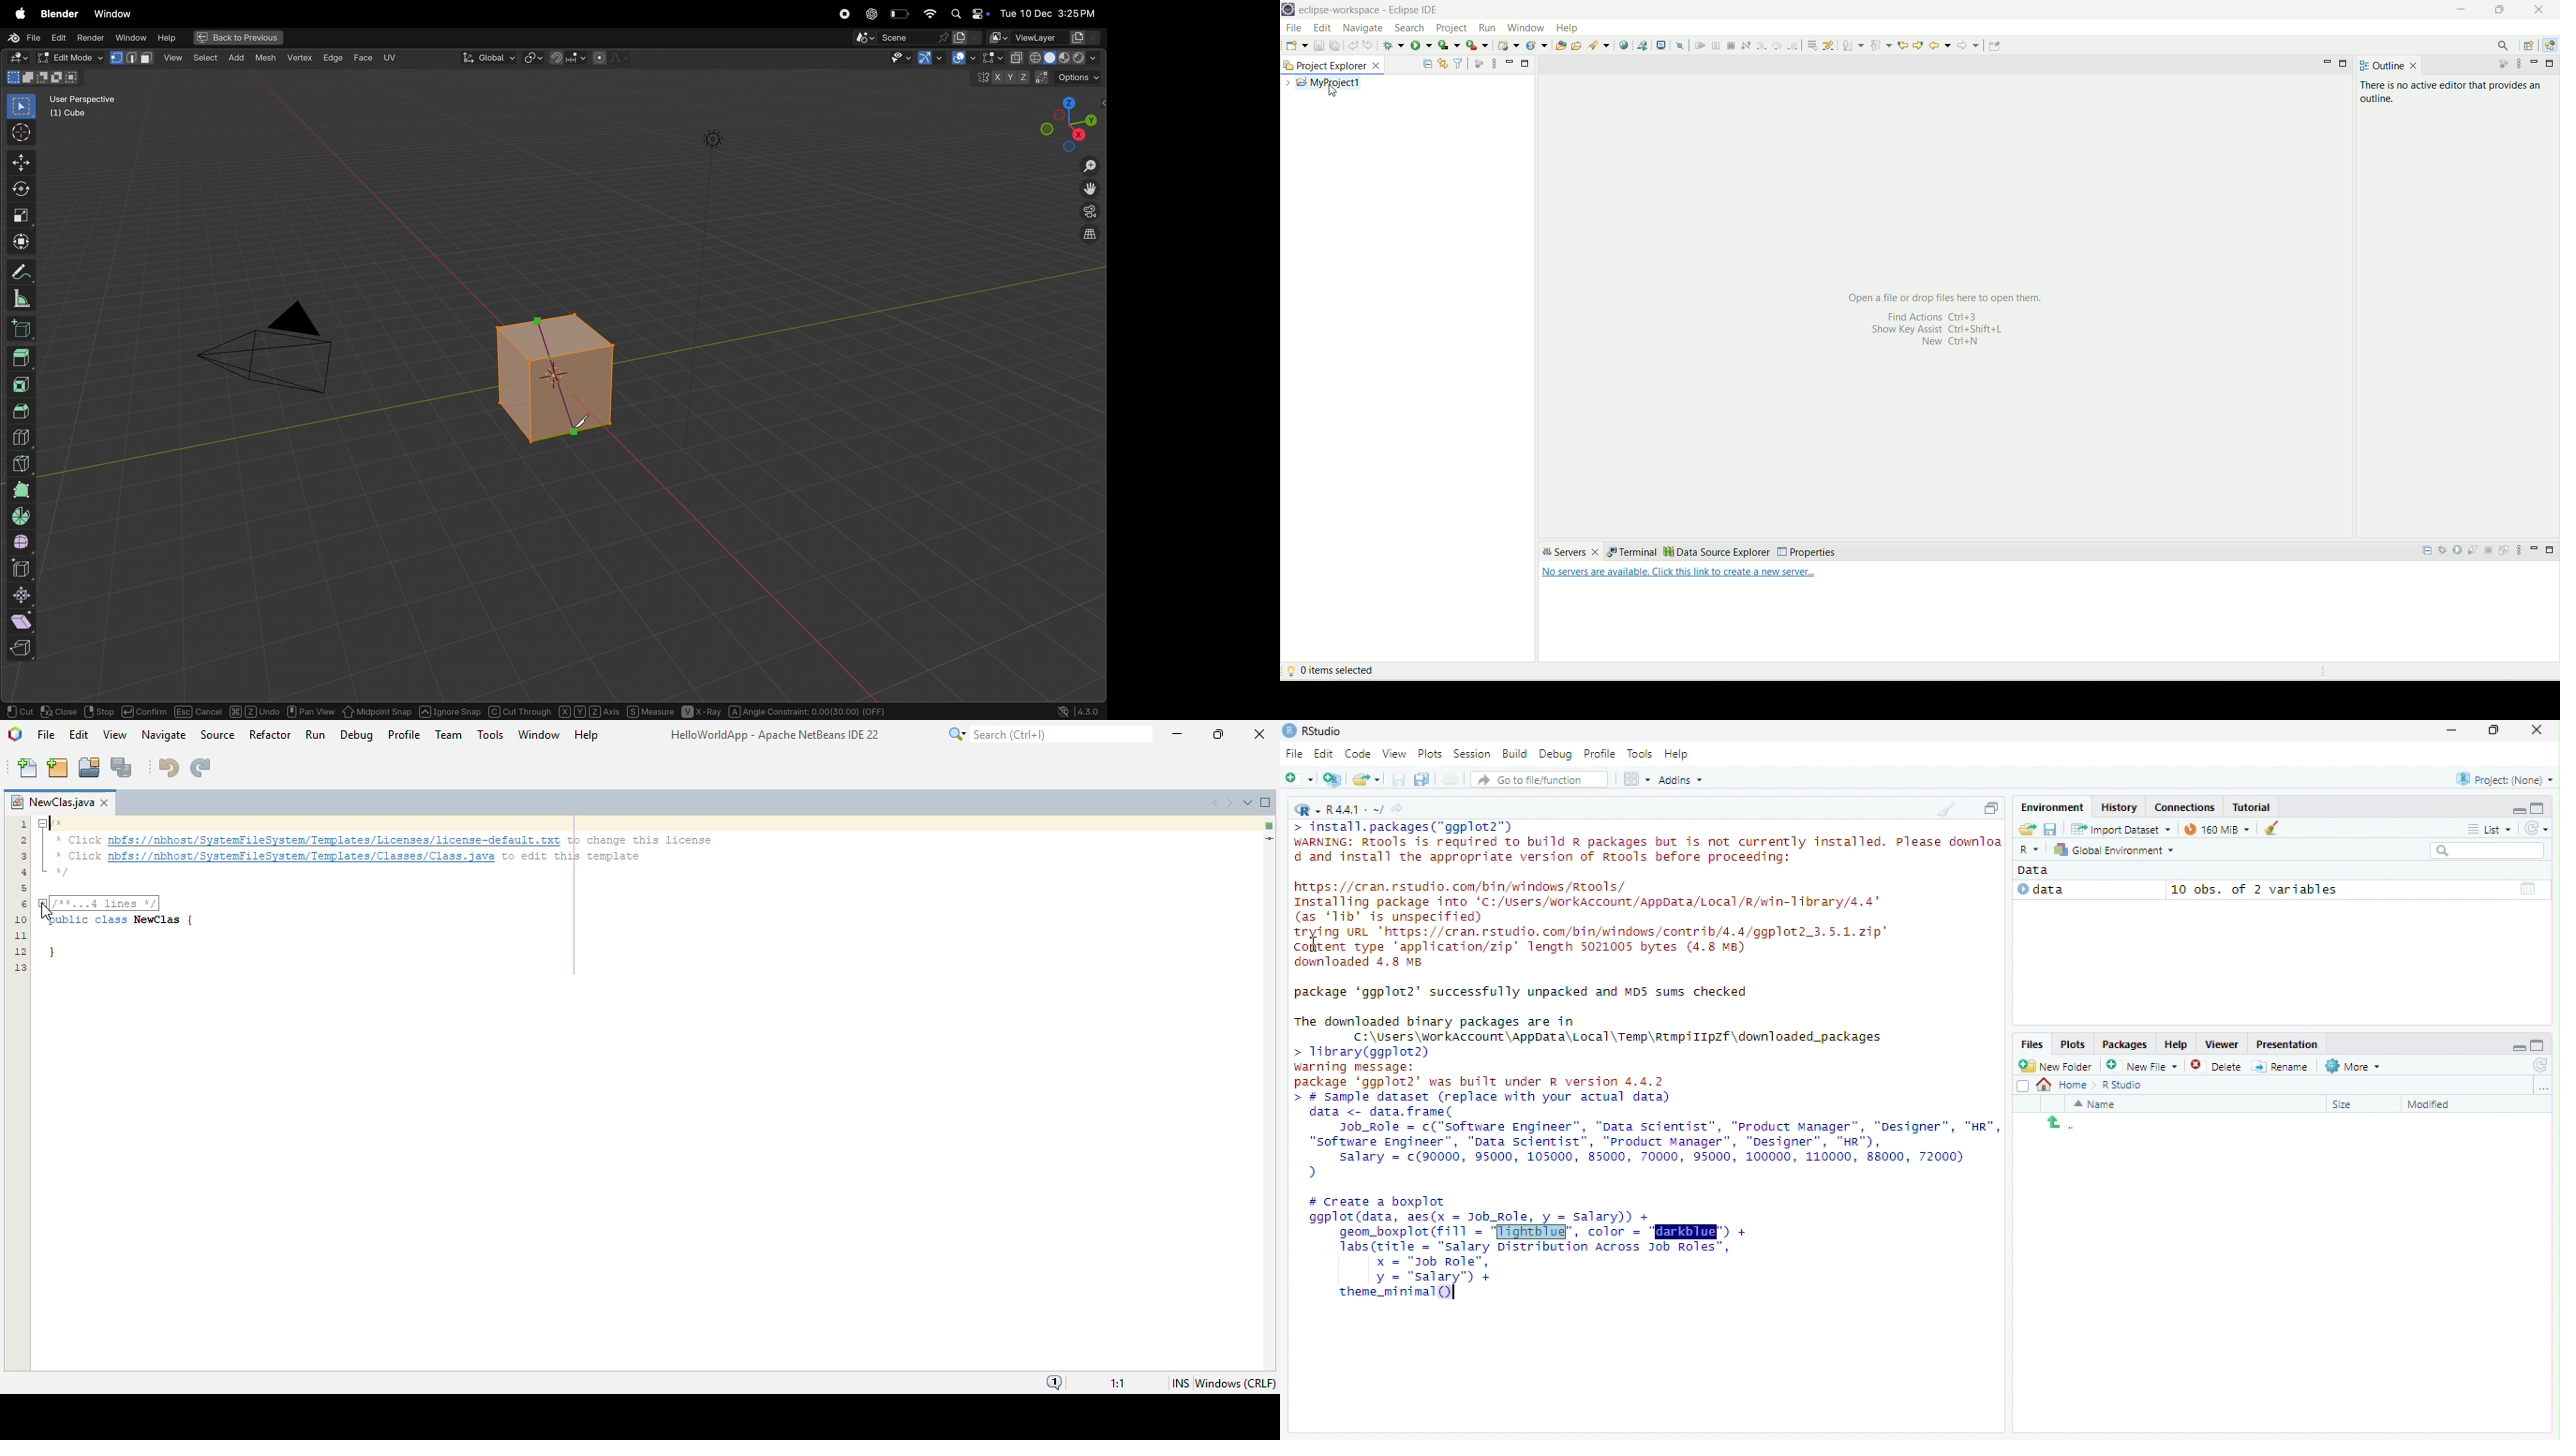 This screenshot has width=2576, height=1456. I want to click on Home, so click(2064, 1086).